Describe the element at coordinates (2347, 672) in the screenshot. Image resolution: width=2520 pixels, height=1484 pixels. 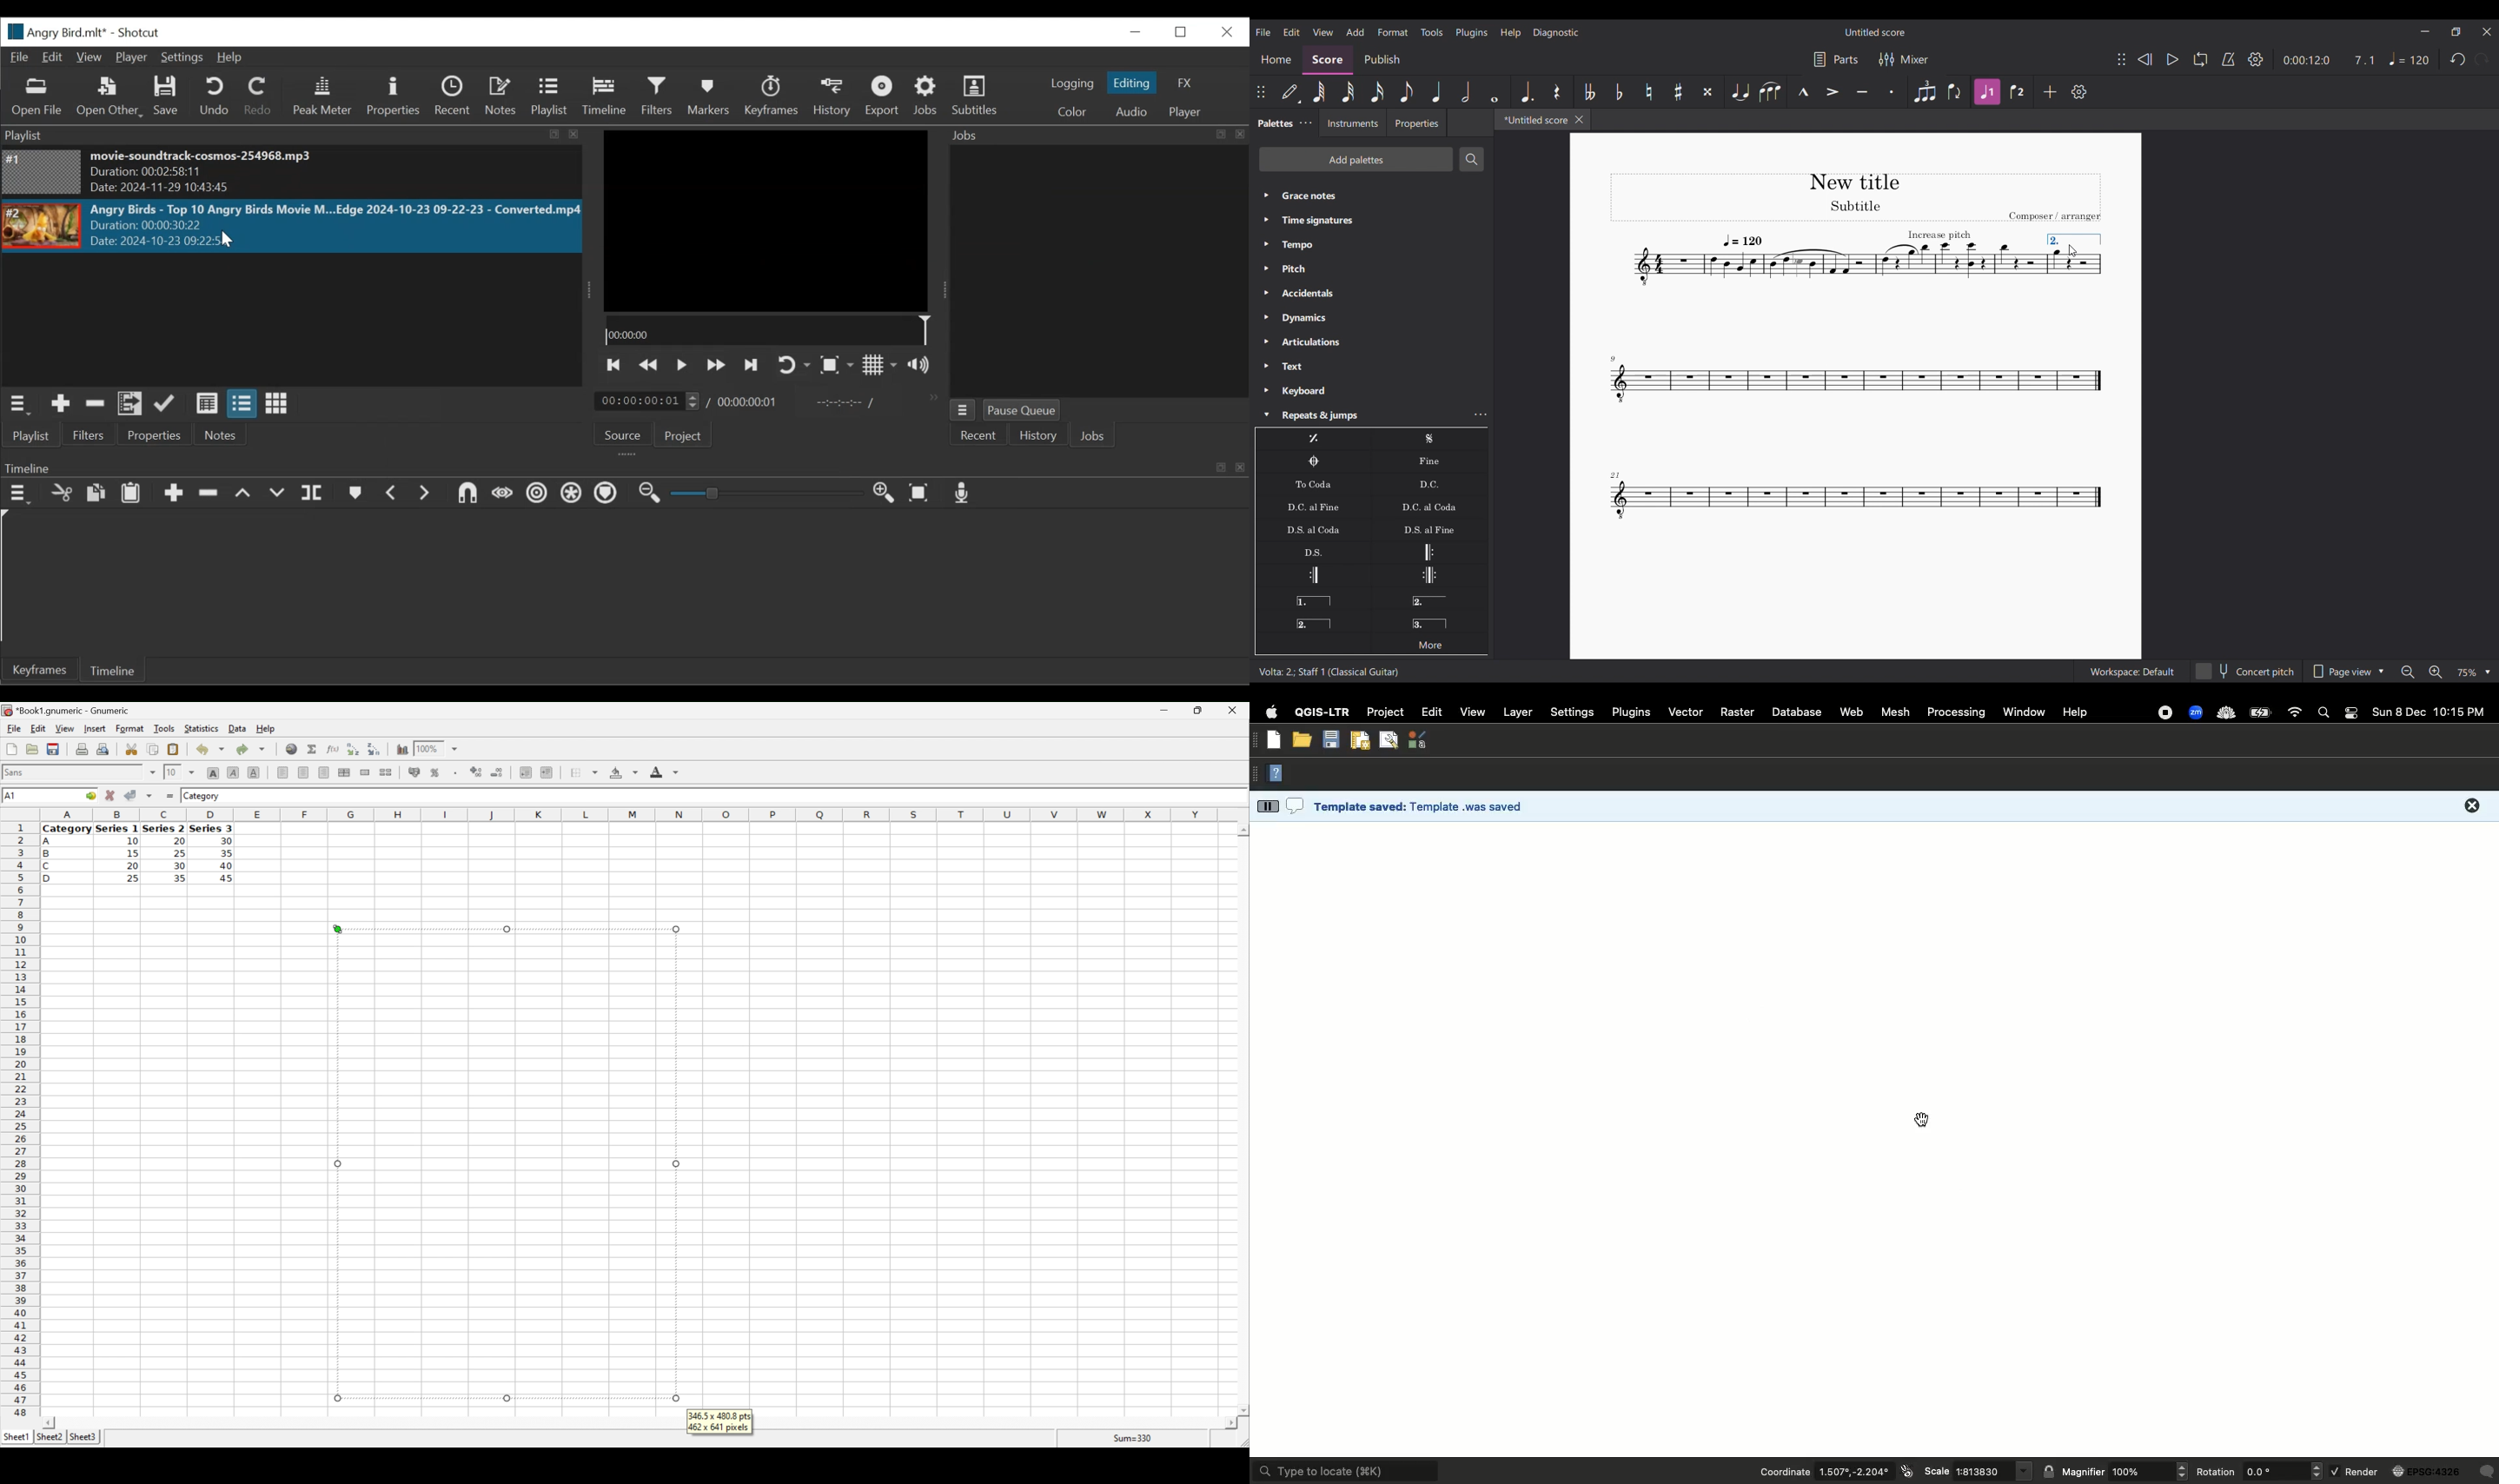
I see `Page view options` at that location.